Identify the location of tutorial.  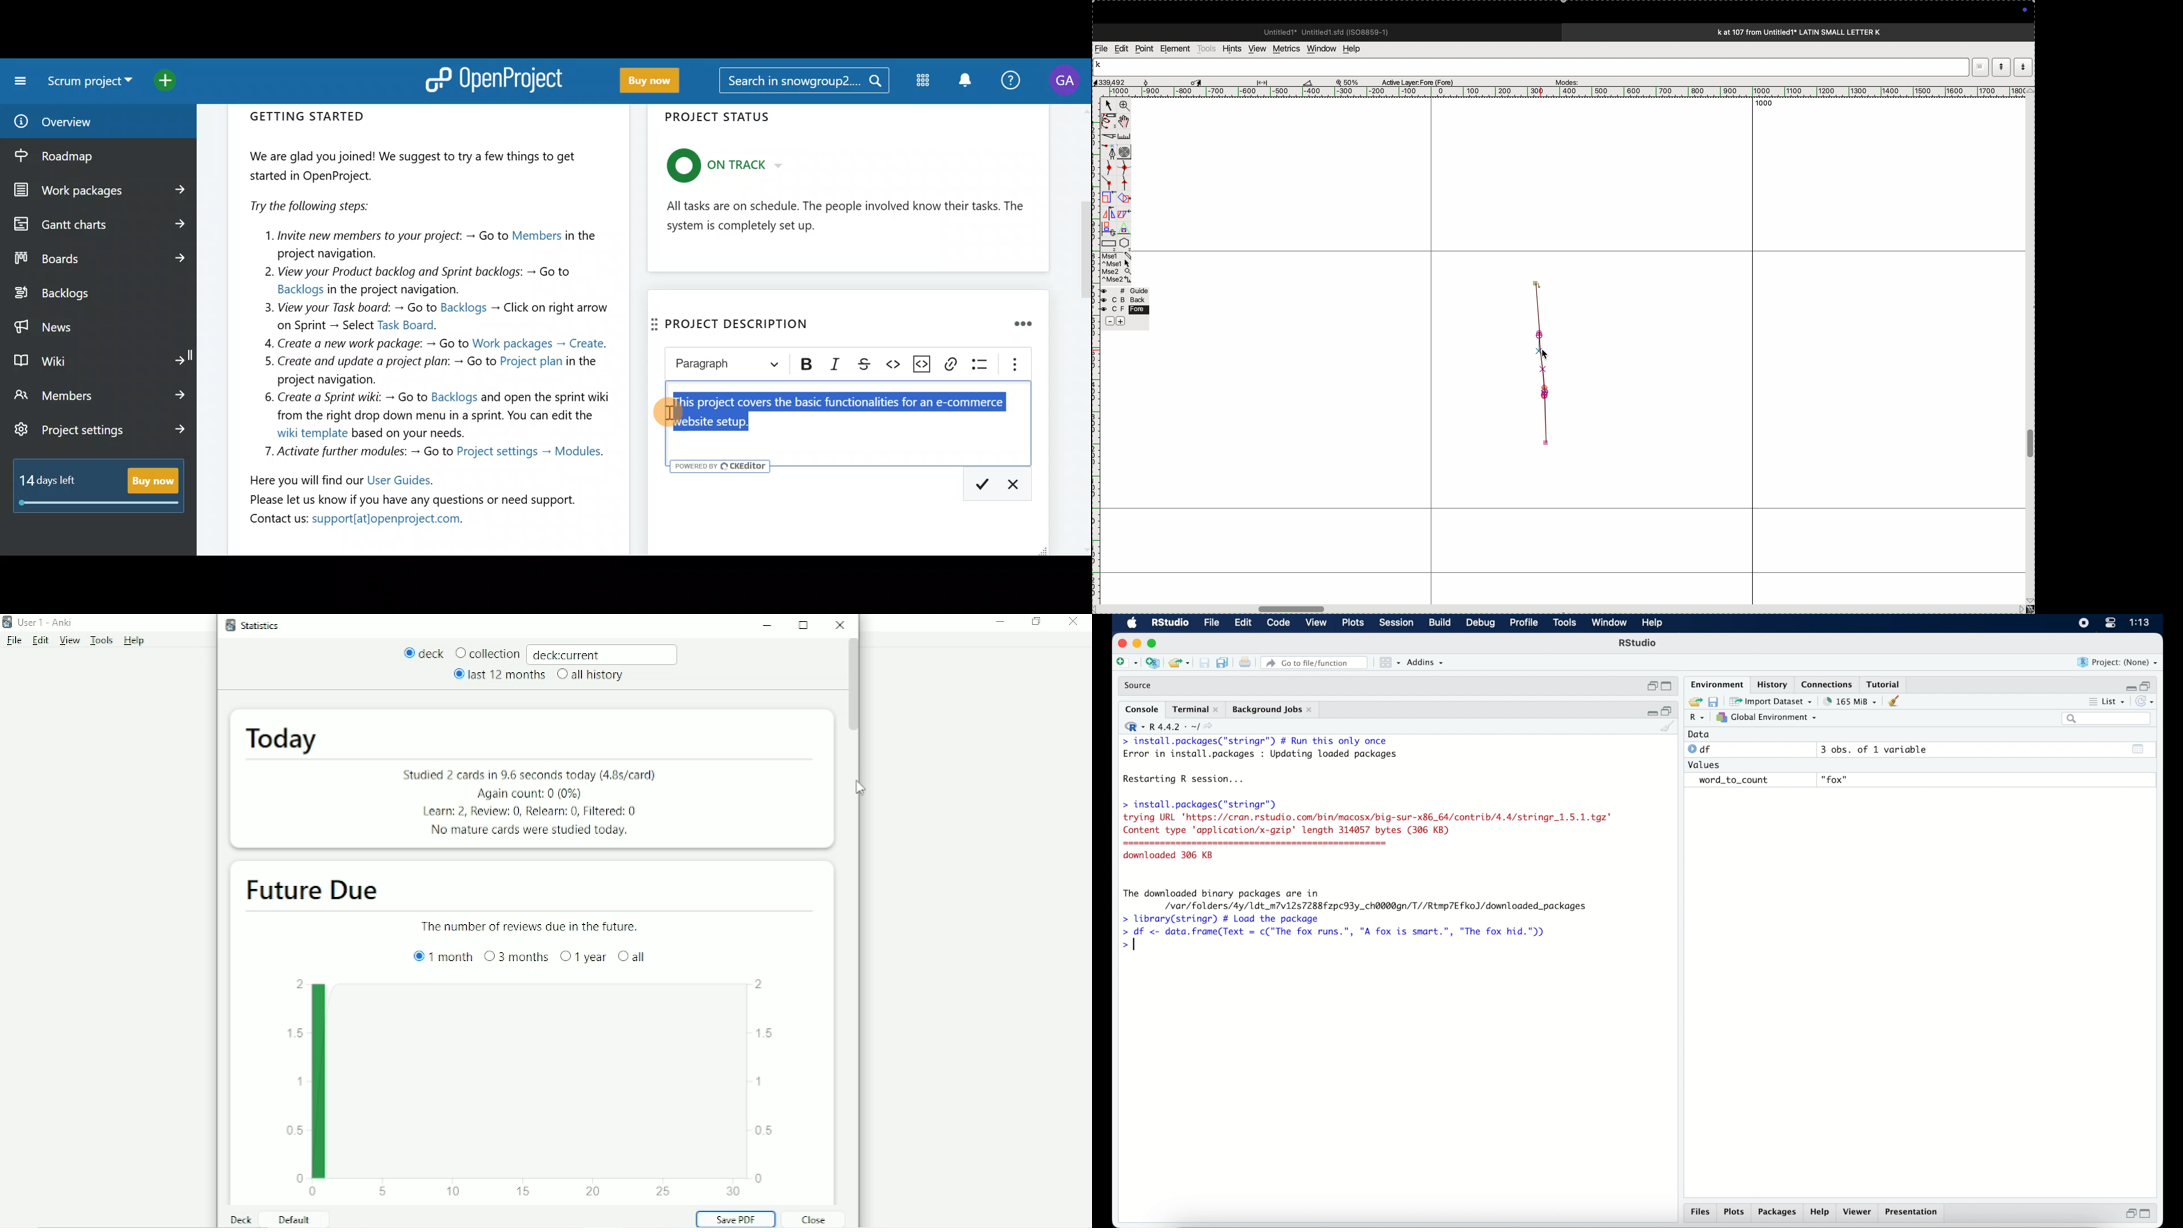
(1884, 683).